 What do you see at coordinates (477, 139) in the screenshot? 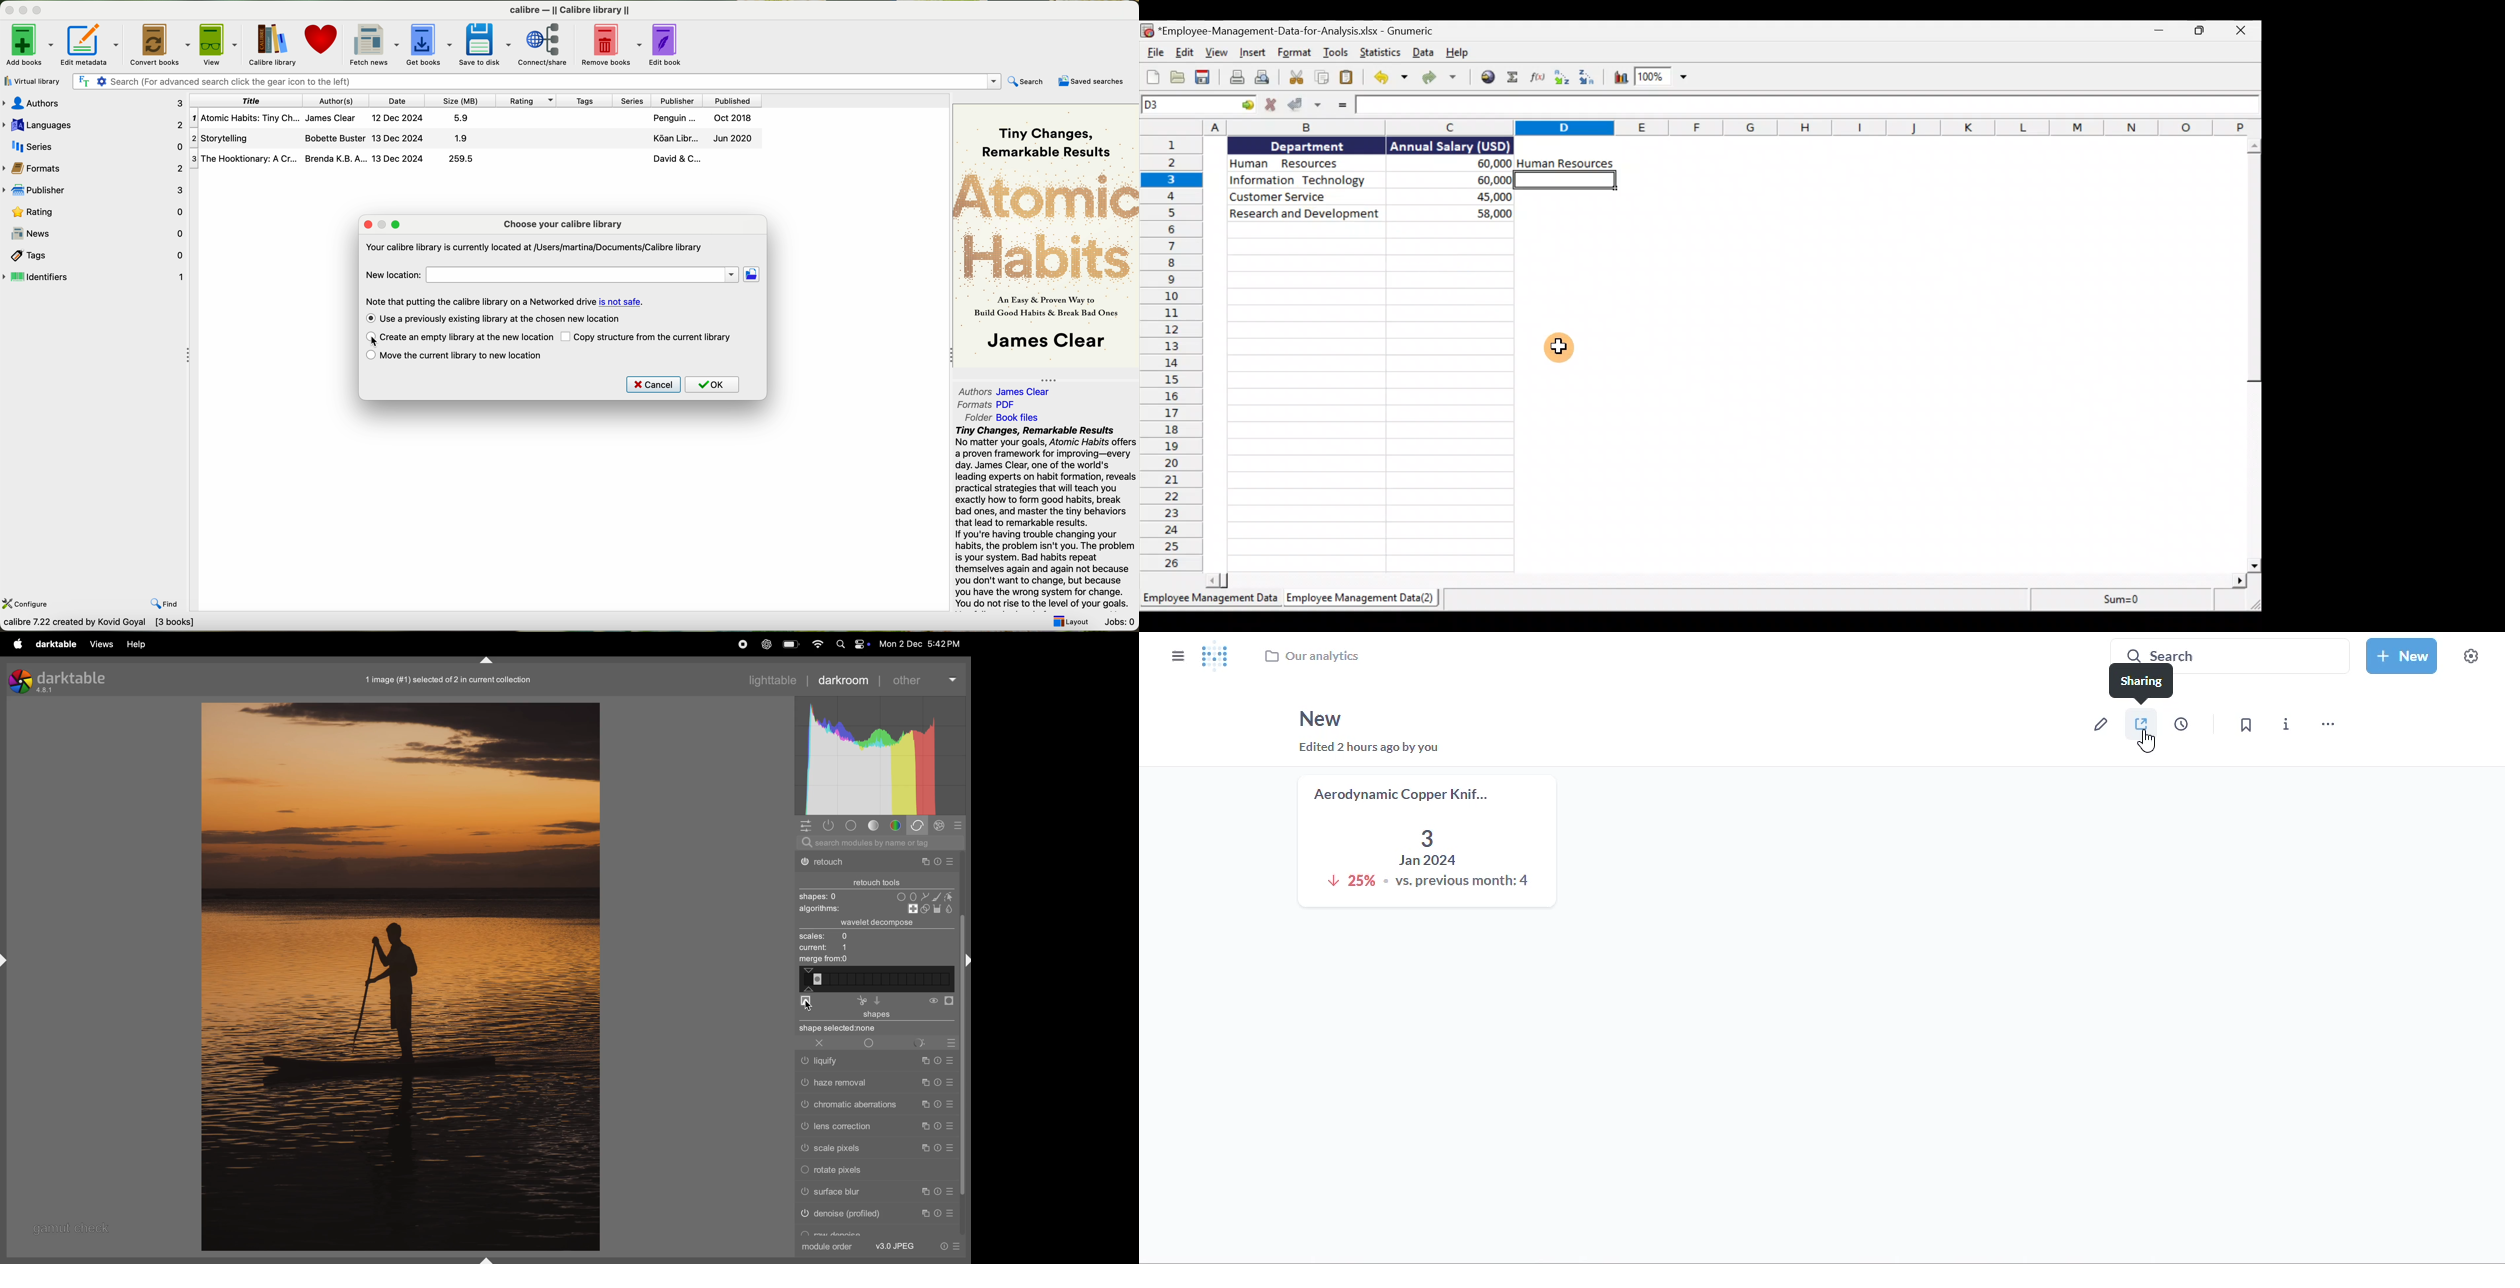
I see `Second Storytelling` at bounding box center [477, 139].